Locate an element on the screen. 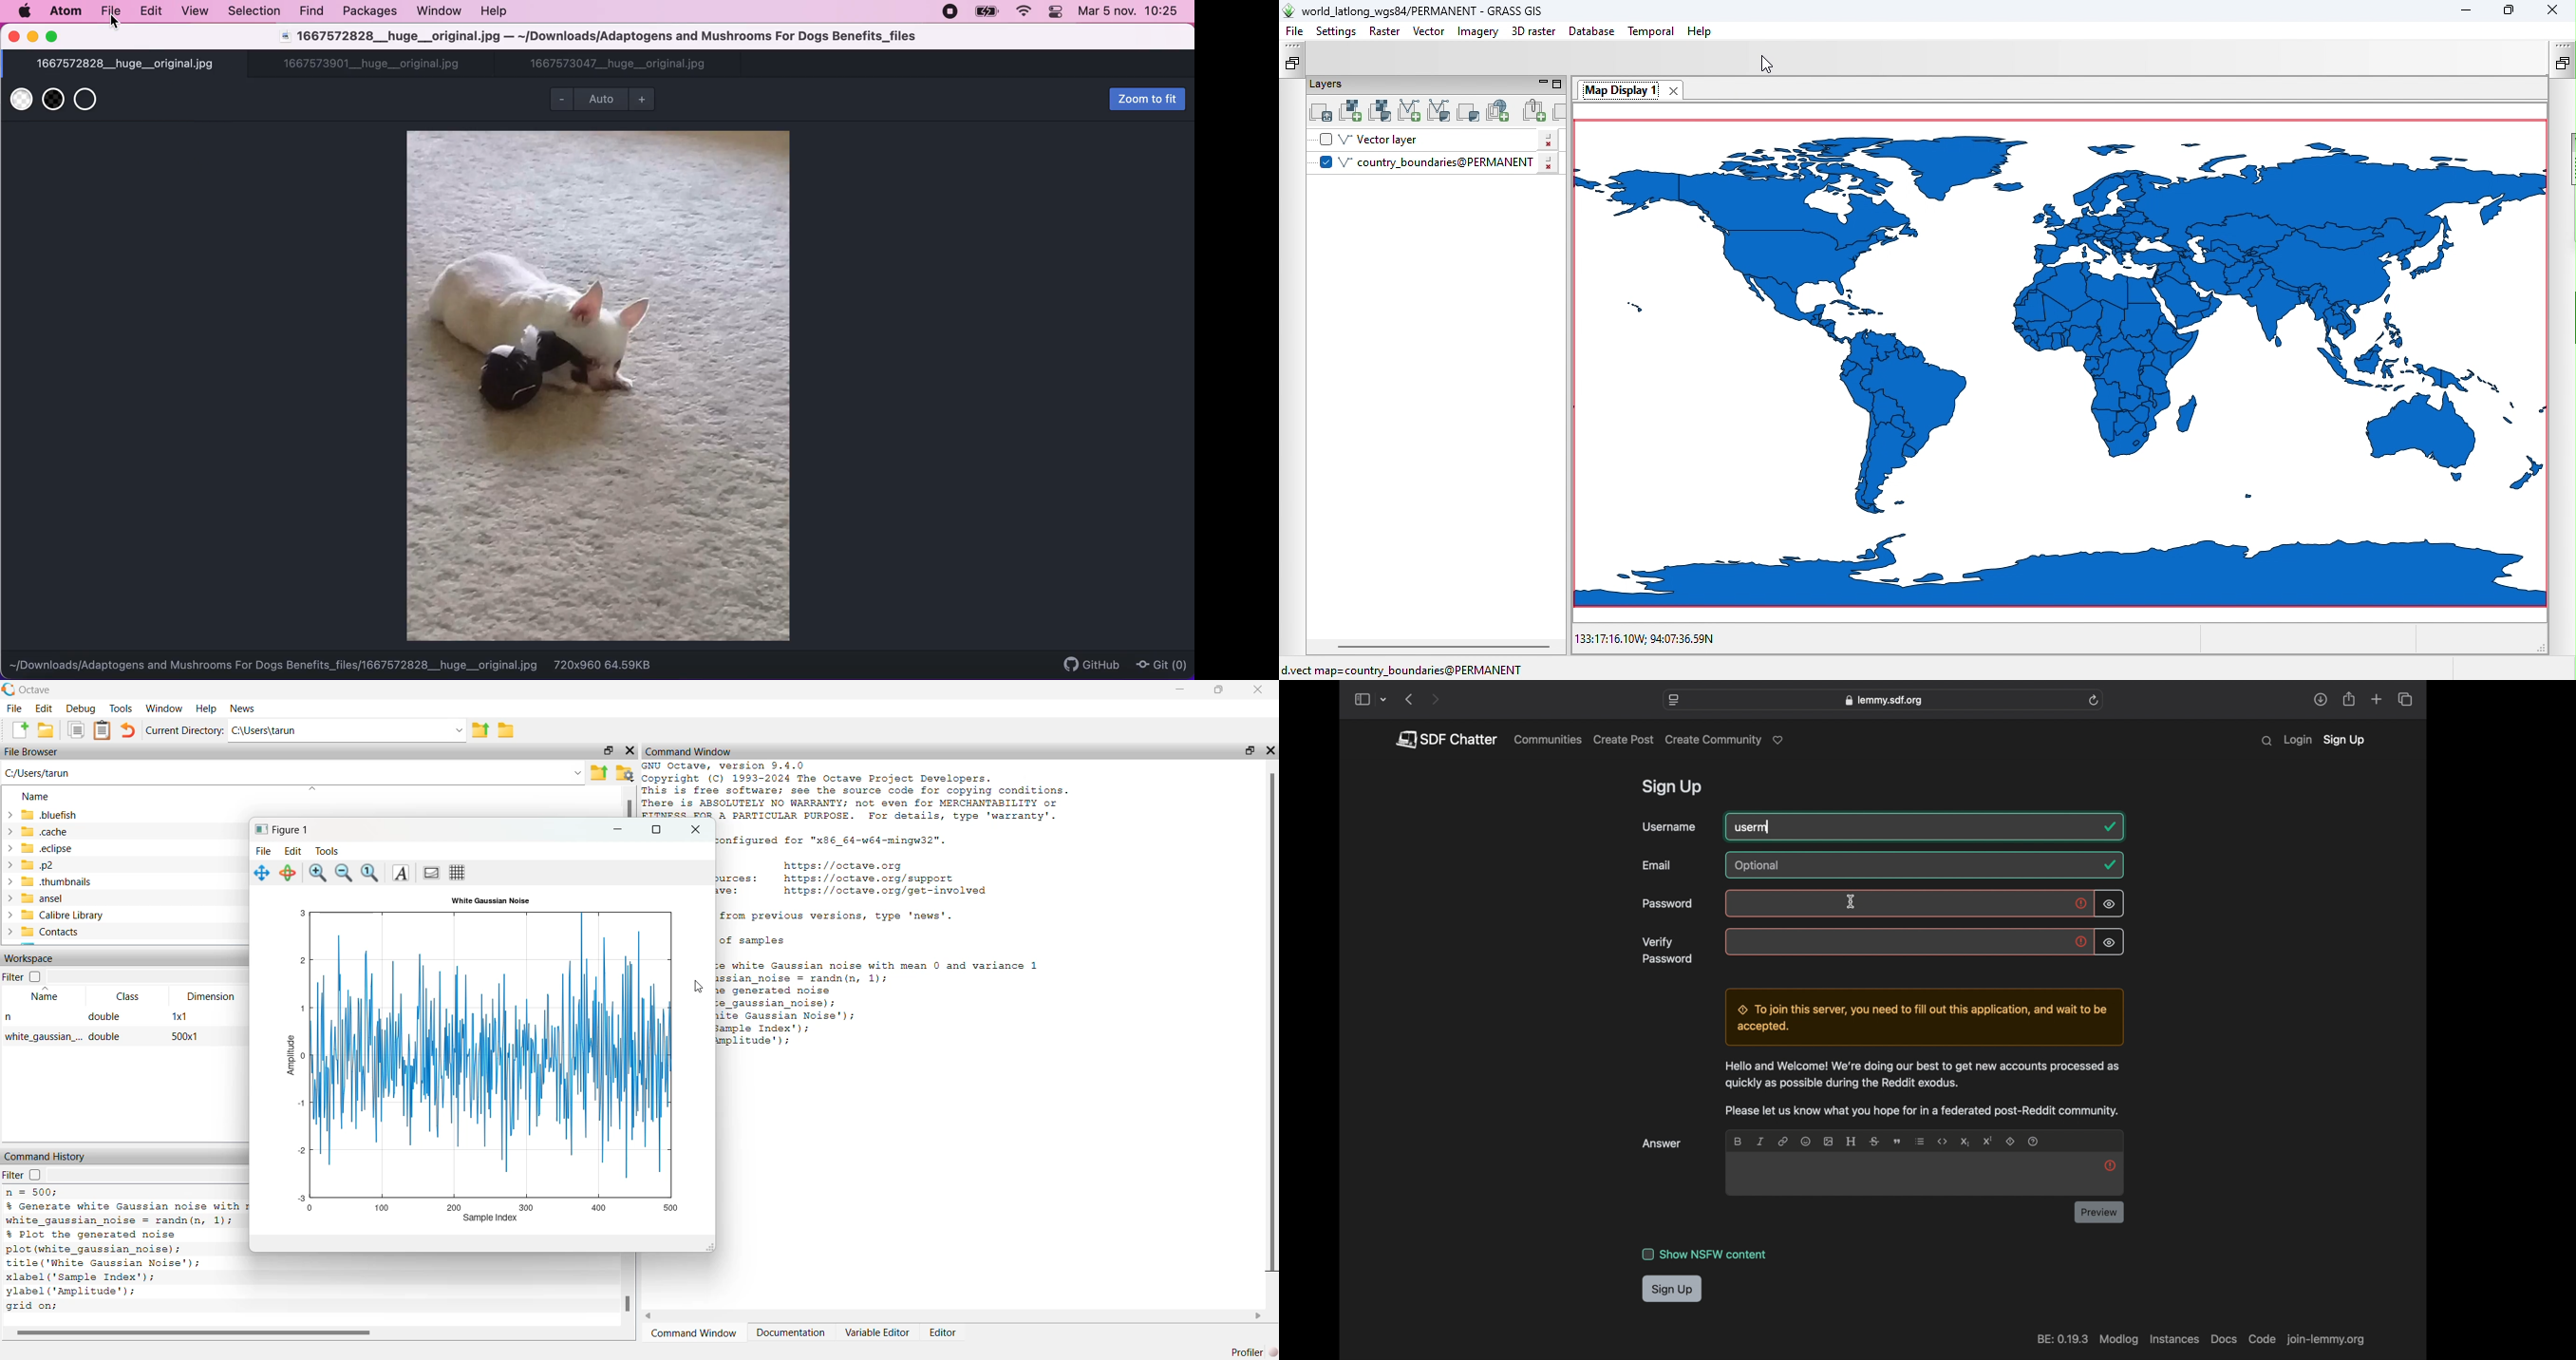 This screenshot has width=2576, height=1372. rotate is located at coordinates (287, 873).